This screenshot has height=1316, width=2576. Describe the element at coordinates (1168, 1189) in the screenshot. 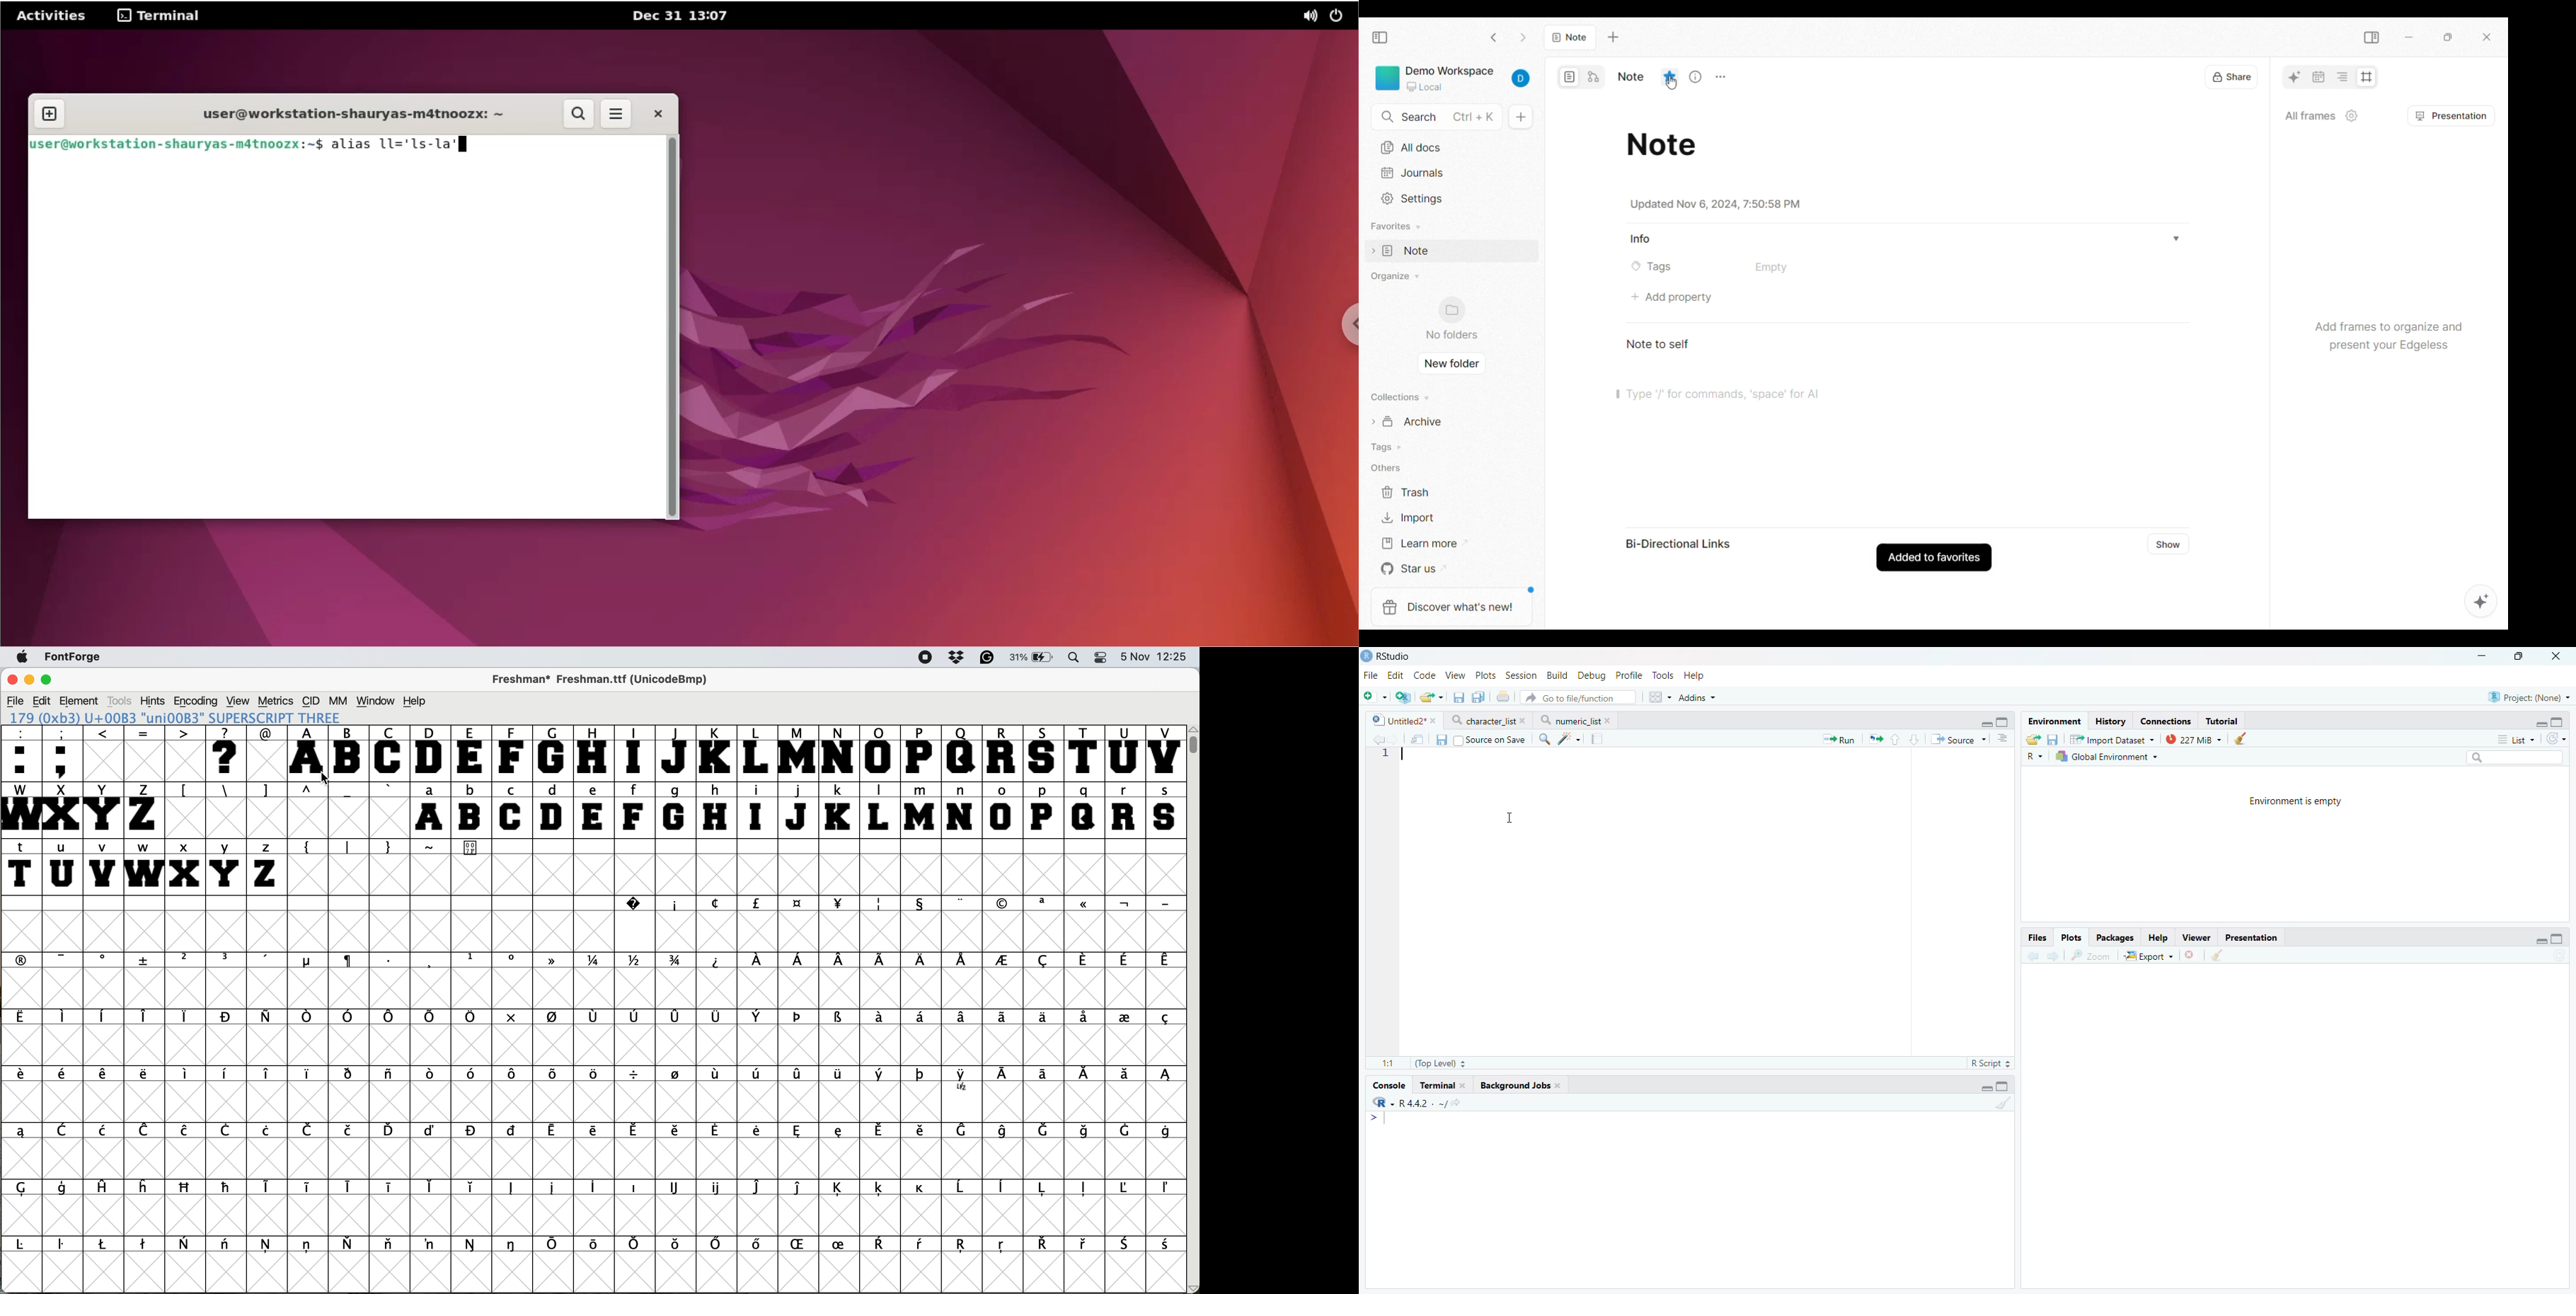

I see `symbol` at that location.